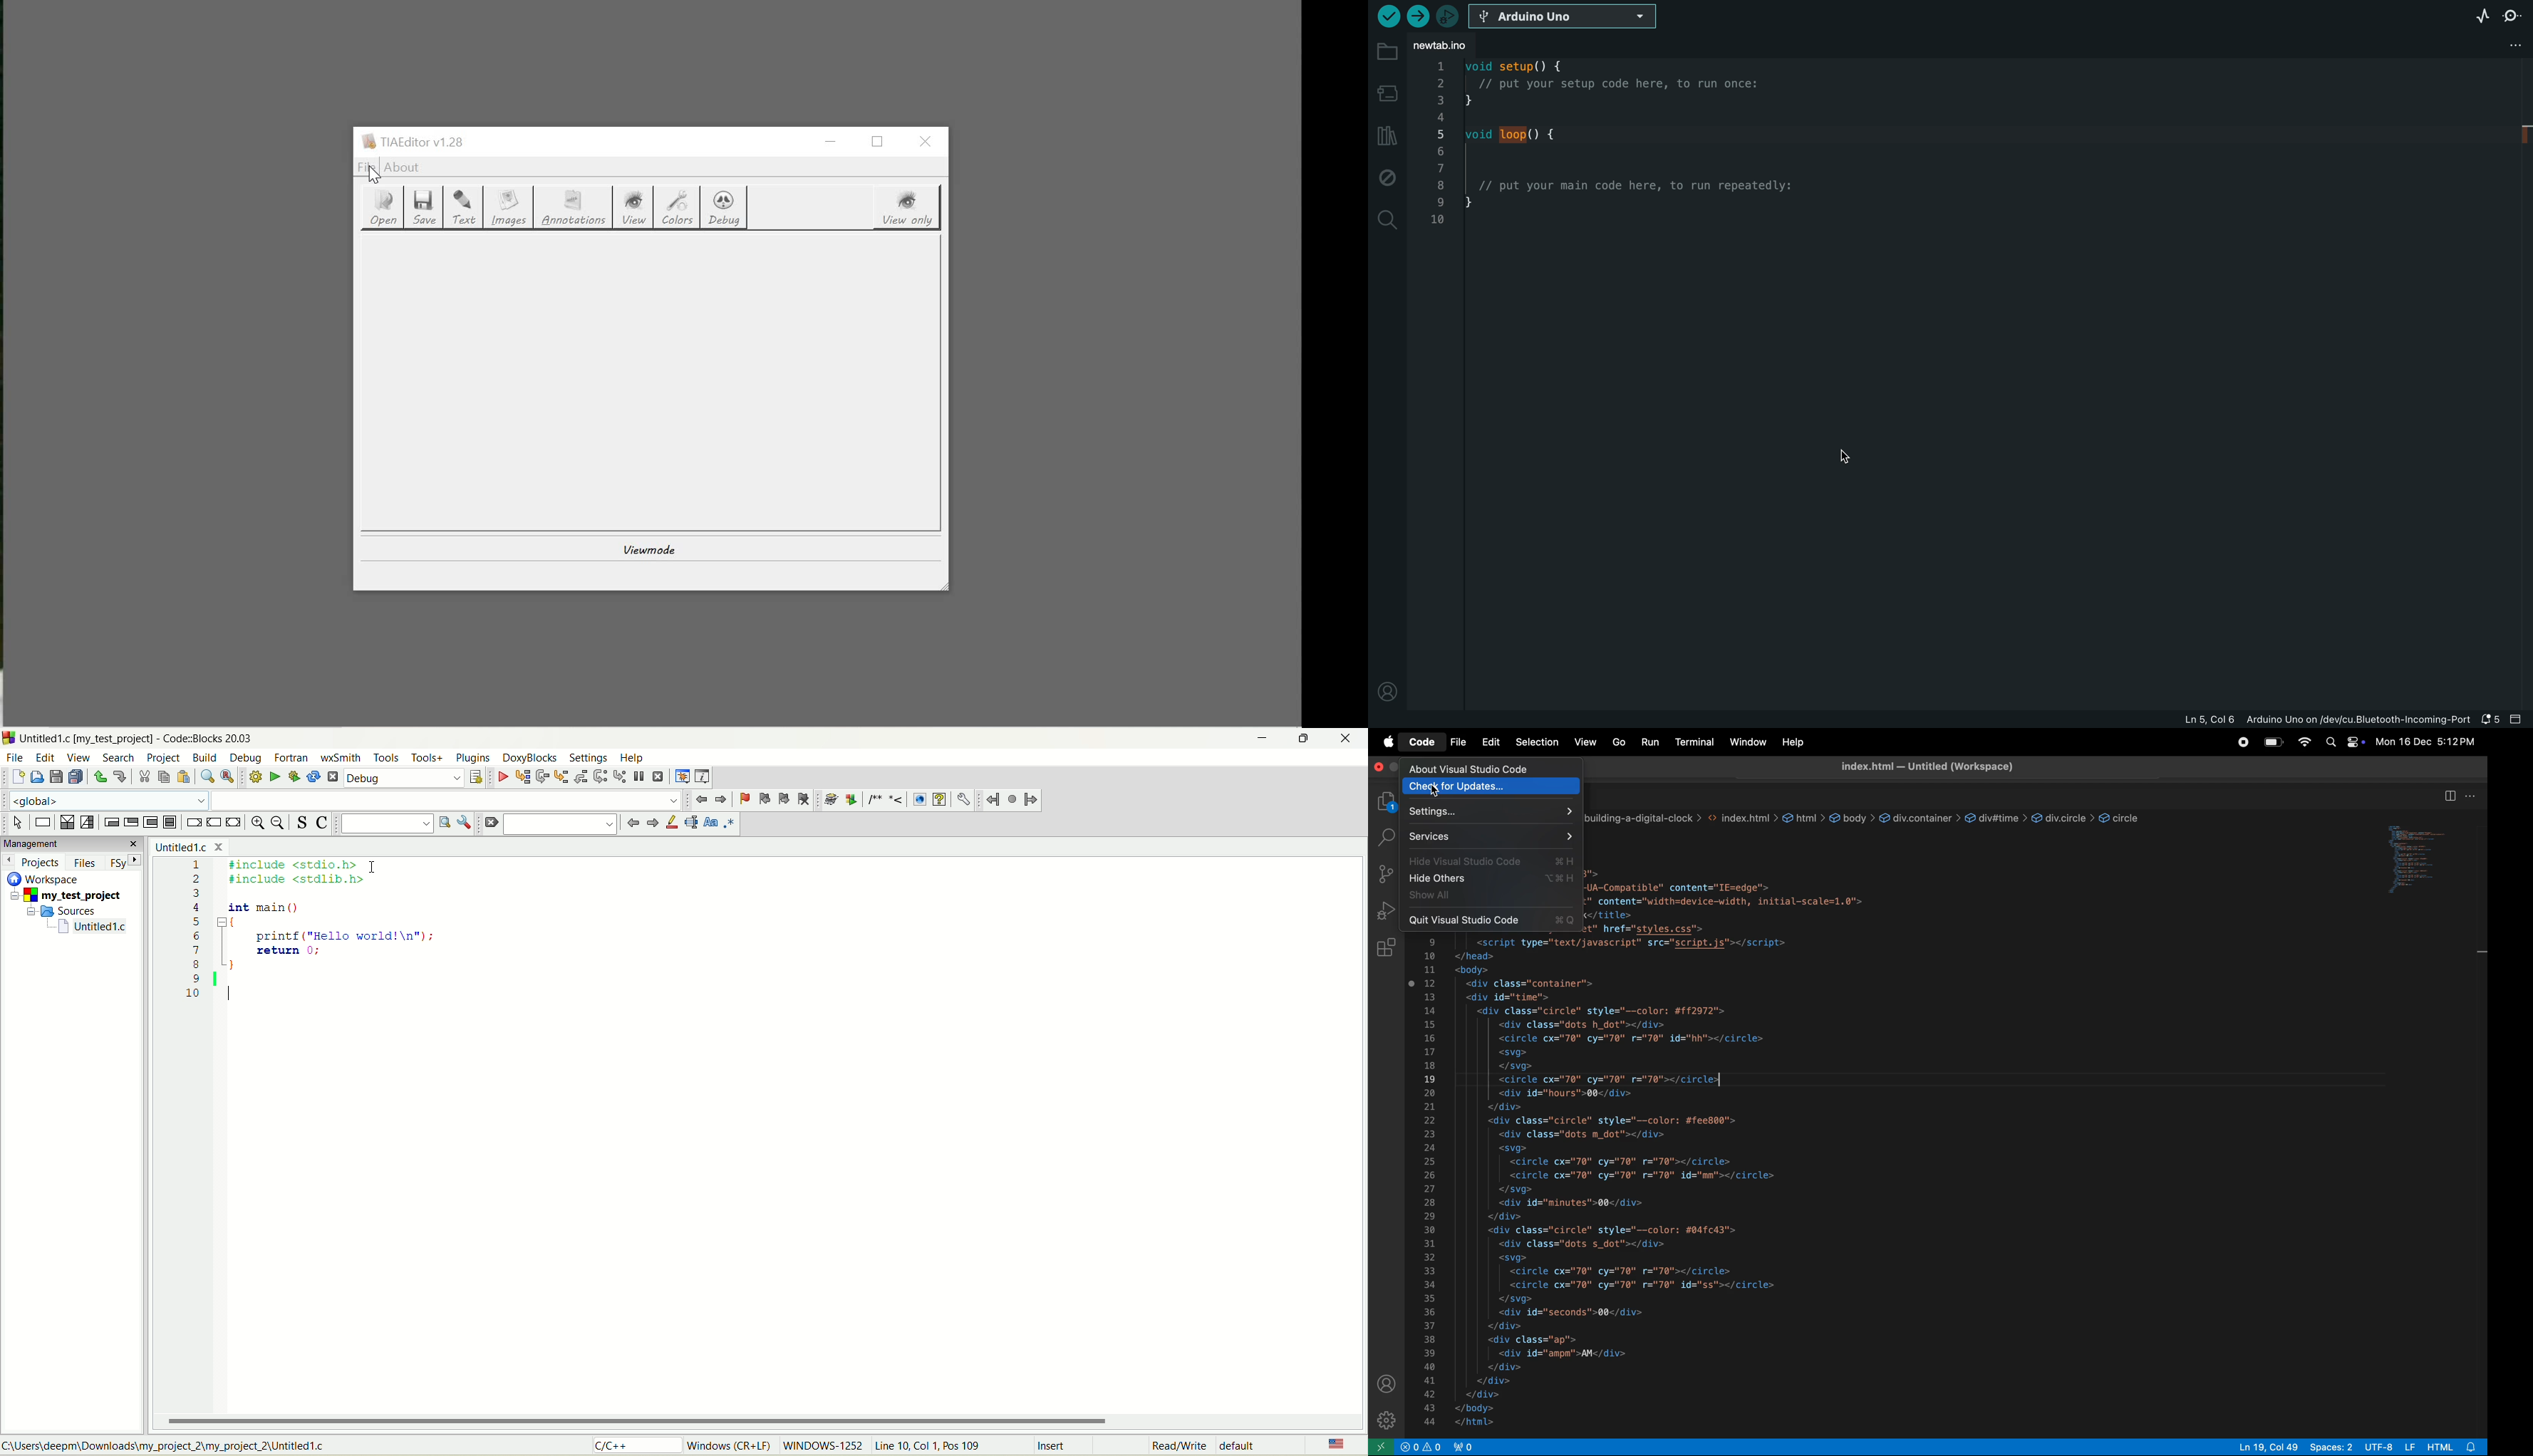 The height and width of the screenshot is (1456, 2548). I want to click on <svg>, so click(1517, 1258).